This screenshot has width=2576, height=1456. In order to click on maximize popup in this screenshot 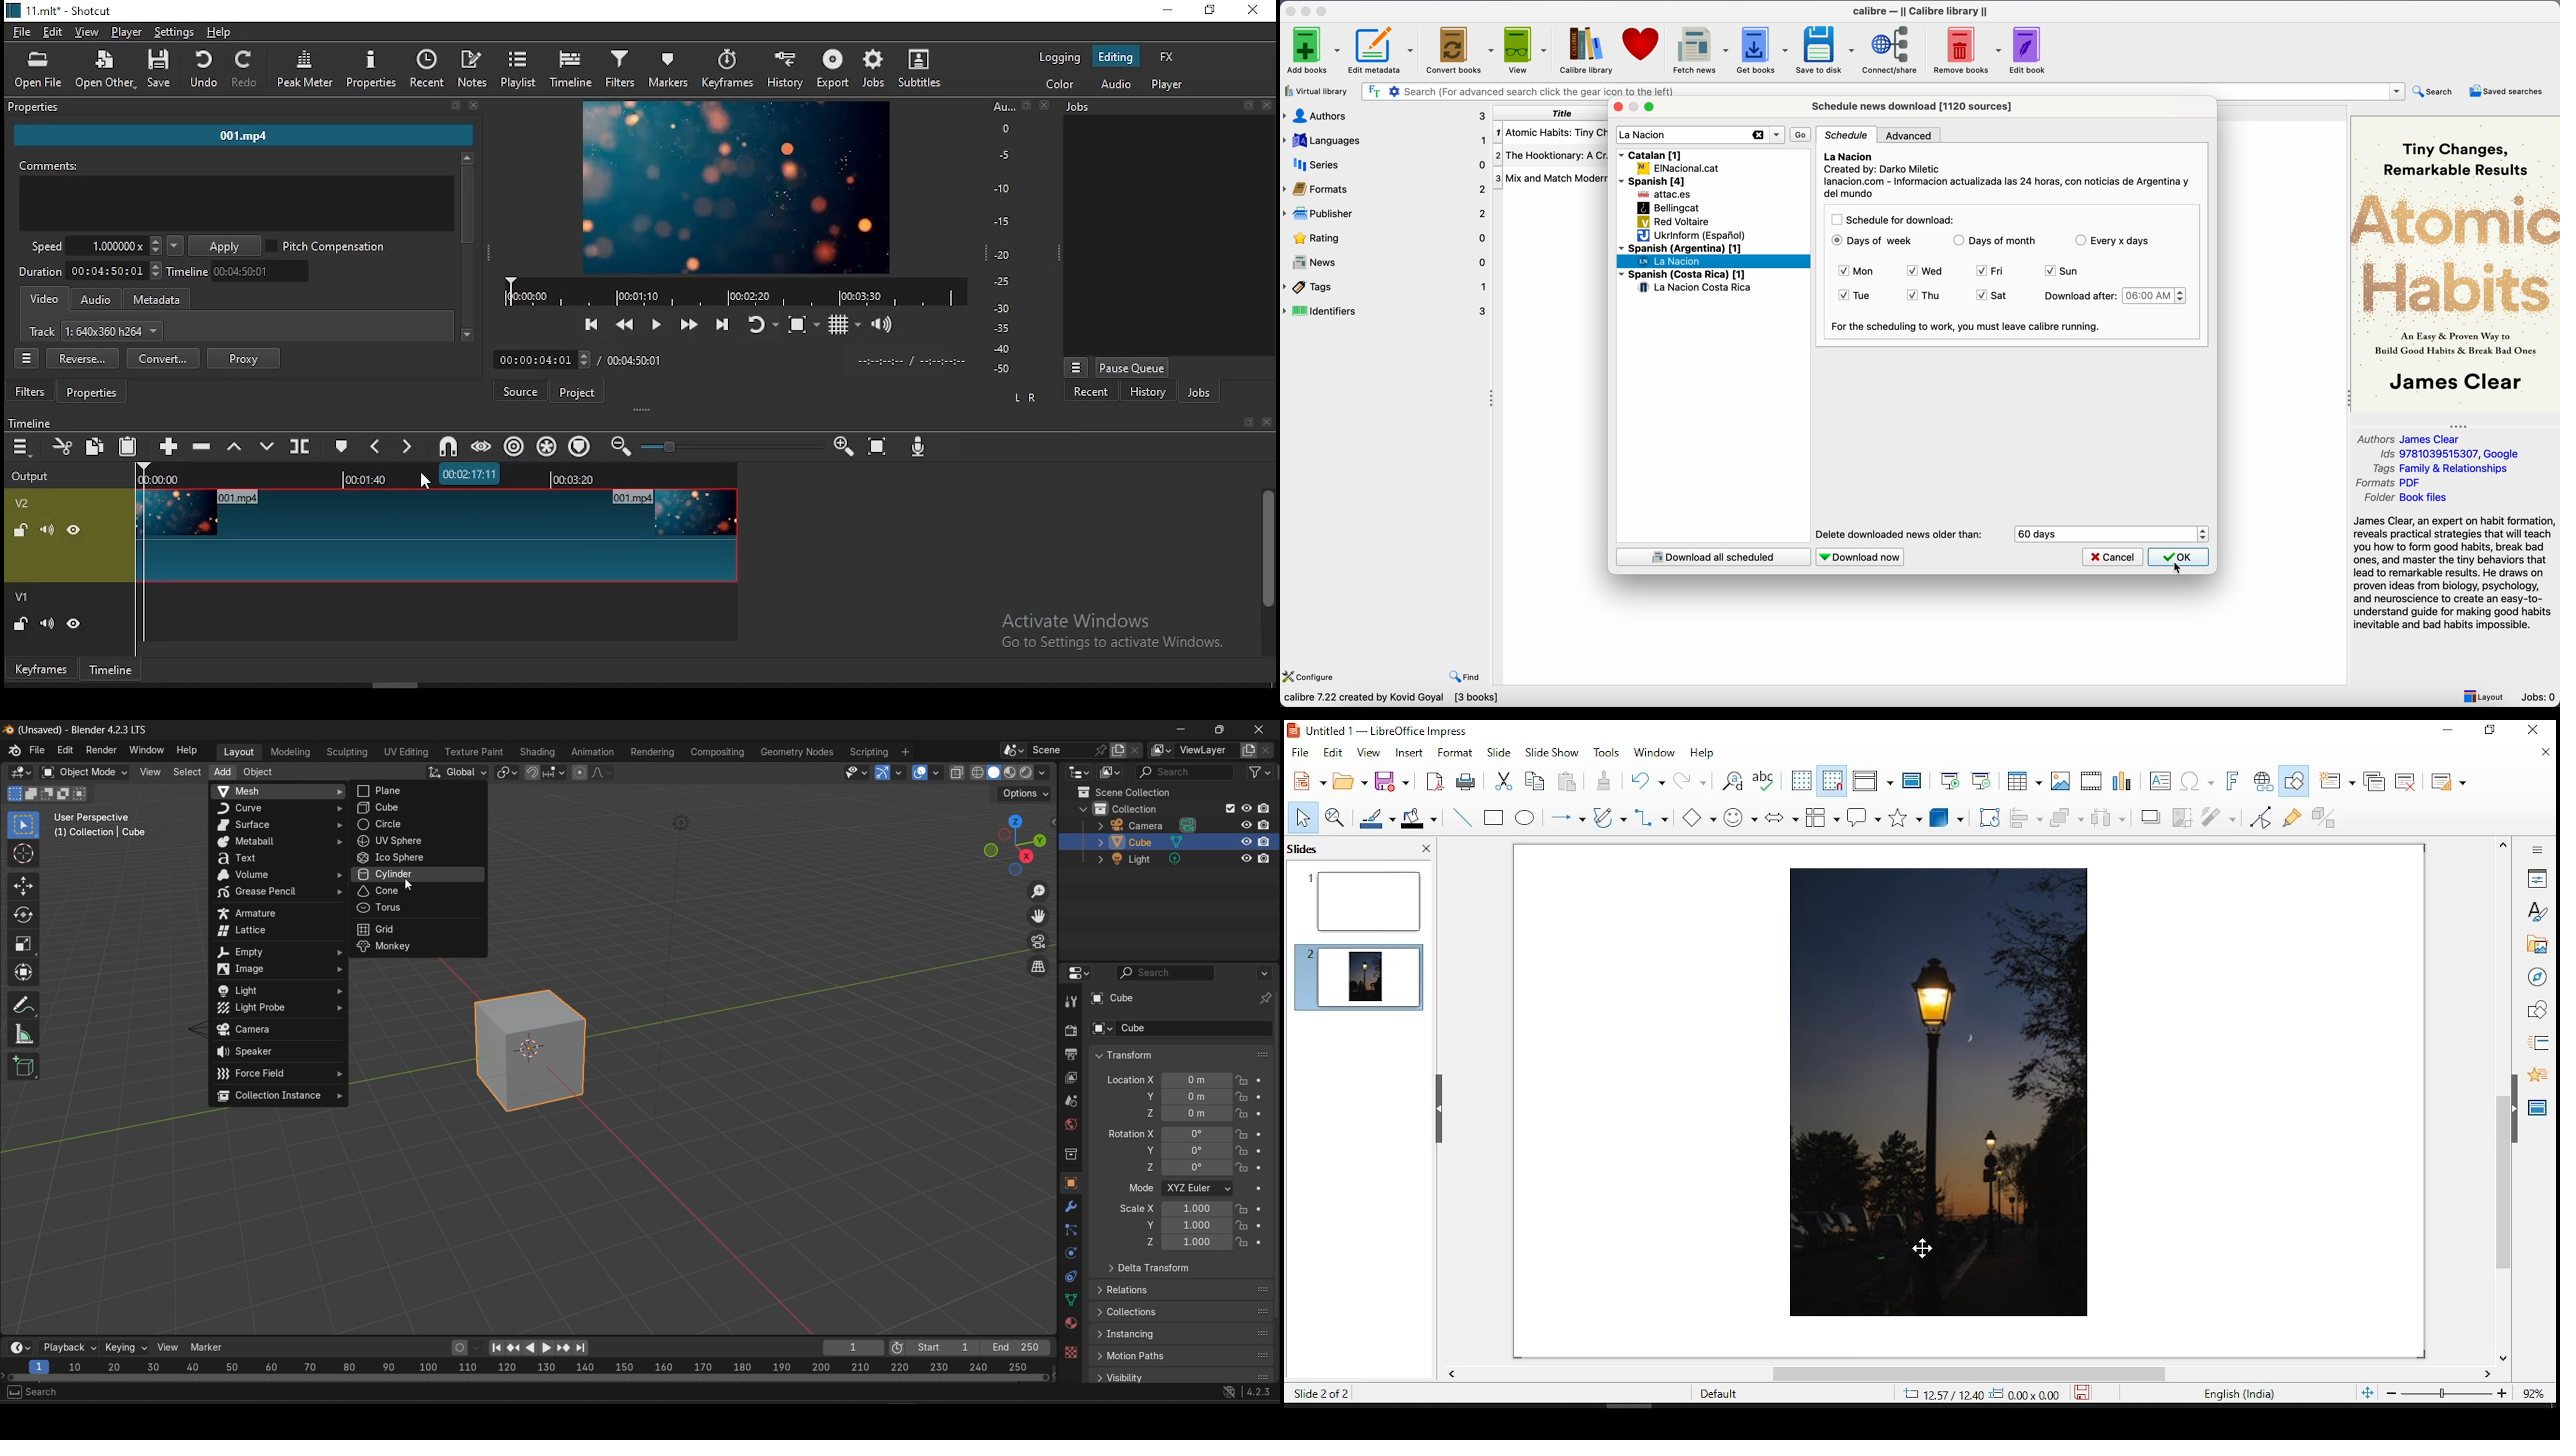, I will do `click(1649, 107)`.